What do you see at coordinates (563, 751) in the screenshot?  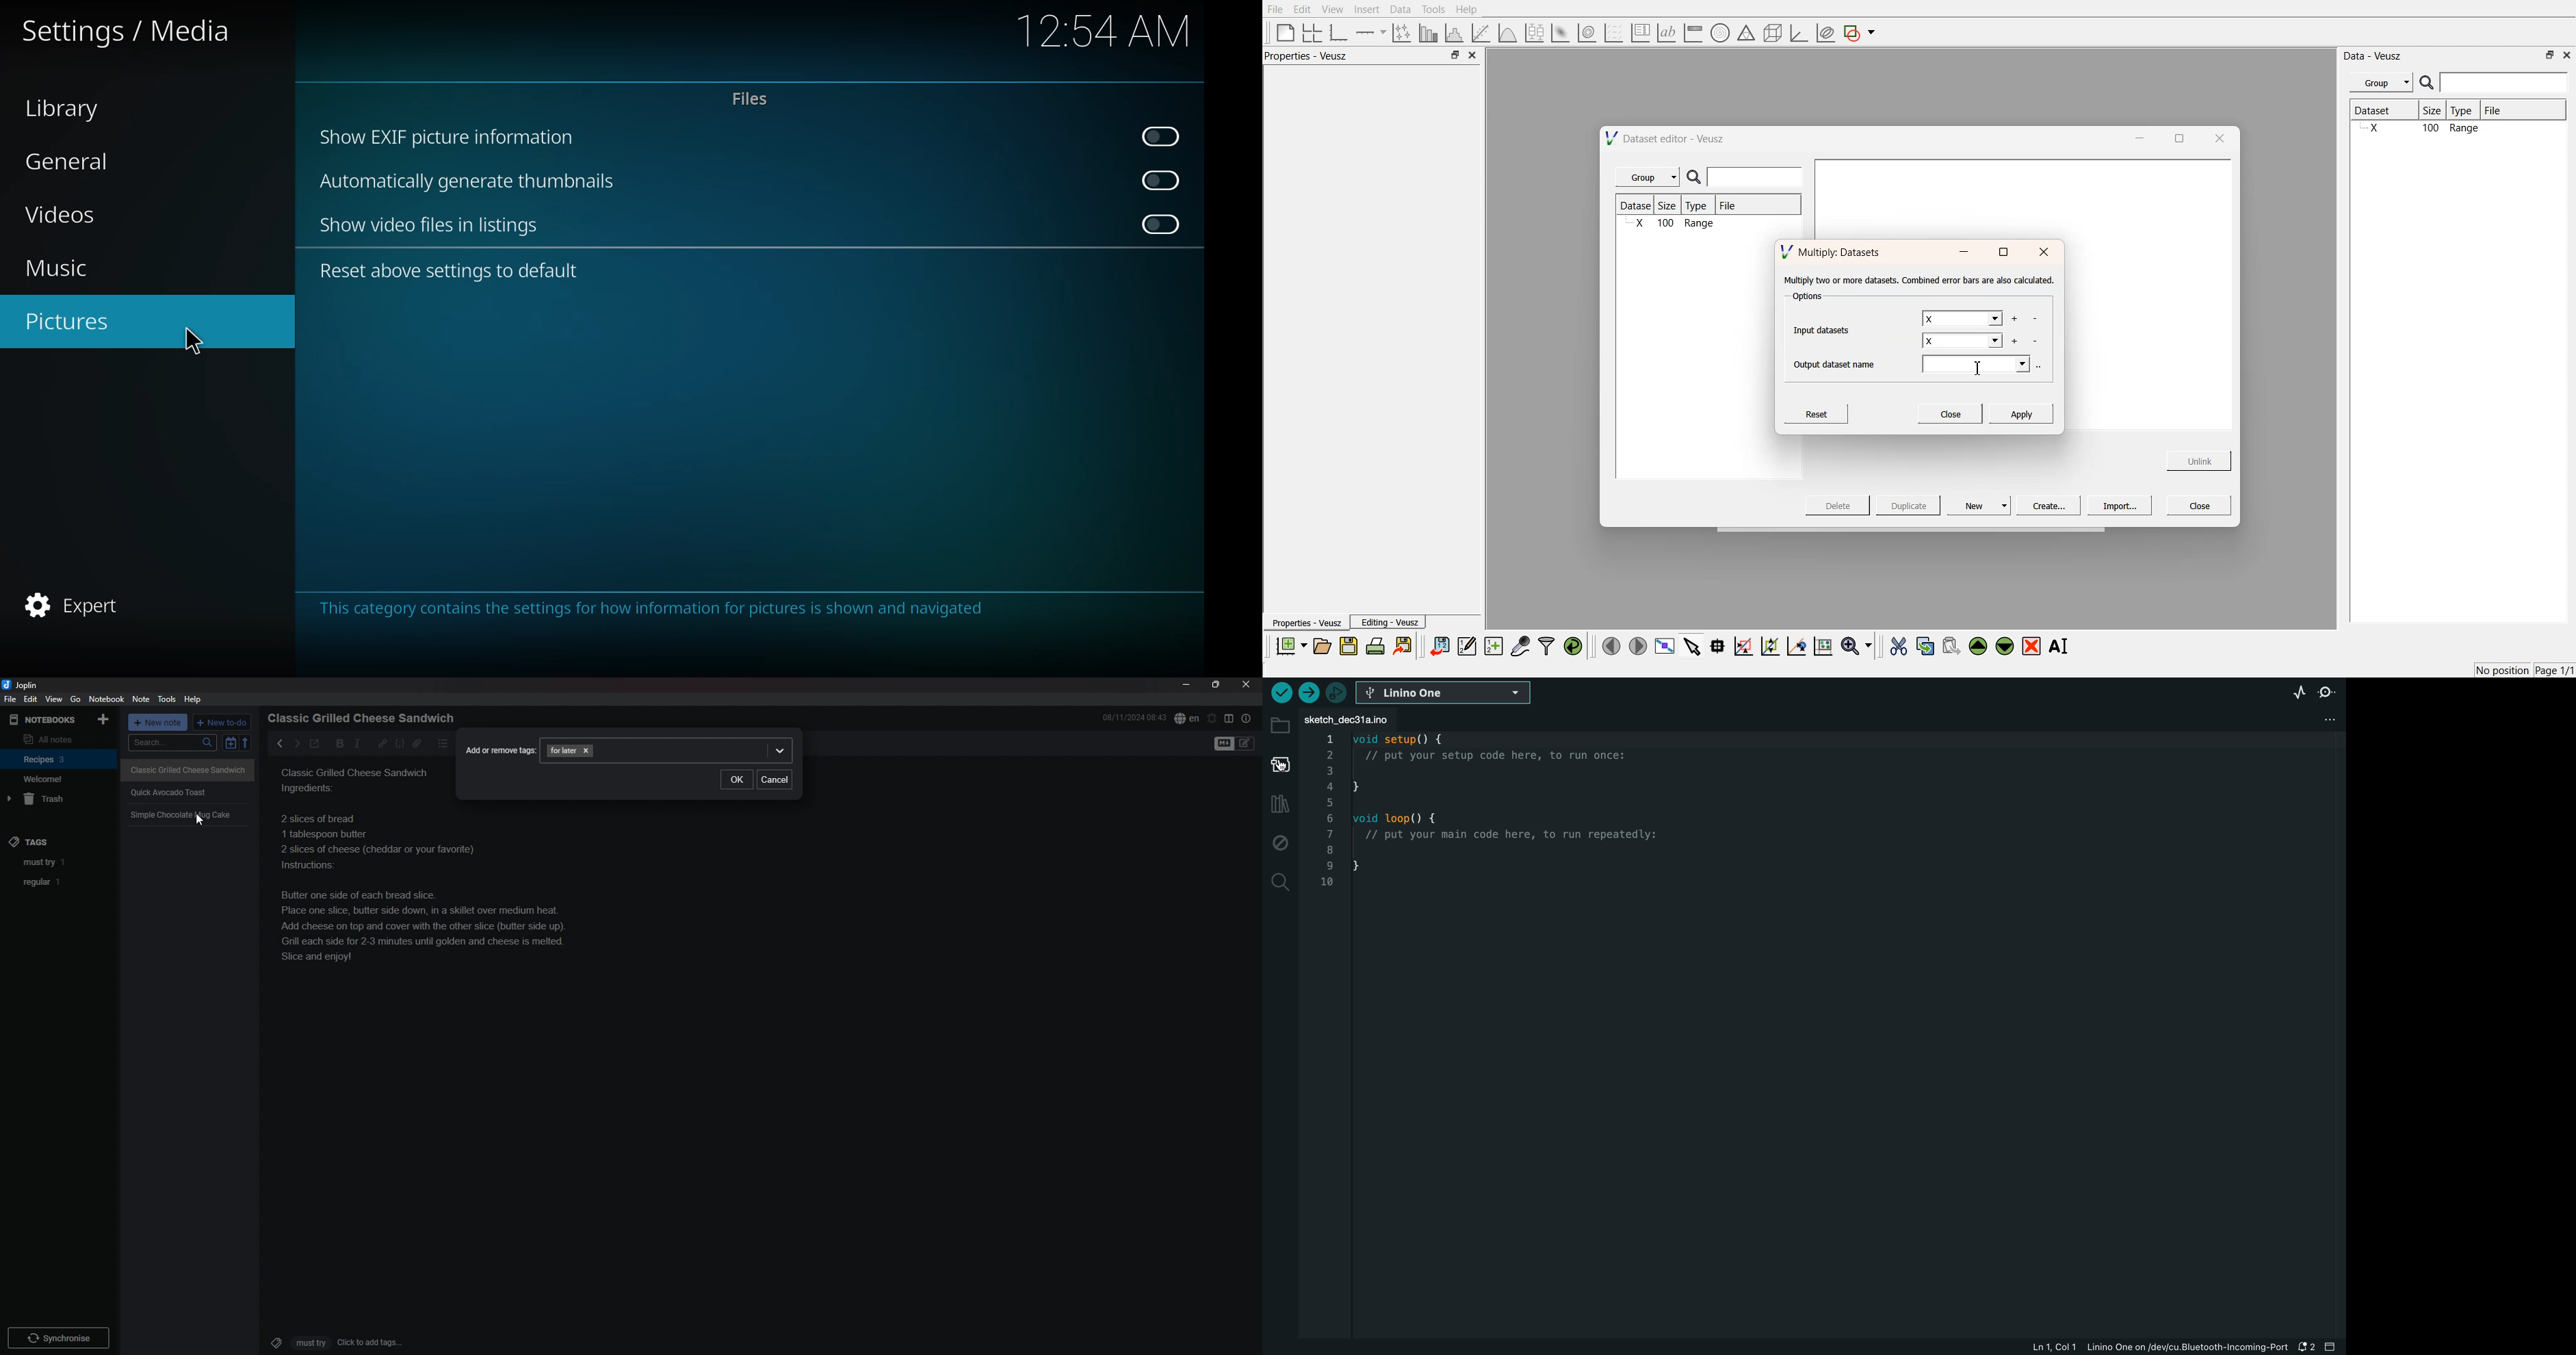 I see `tag` at bounding box center [563, 751].